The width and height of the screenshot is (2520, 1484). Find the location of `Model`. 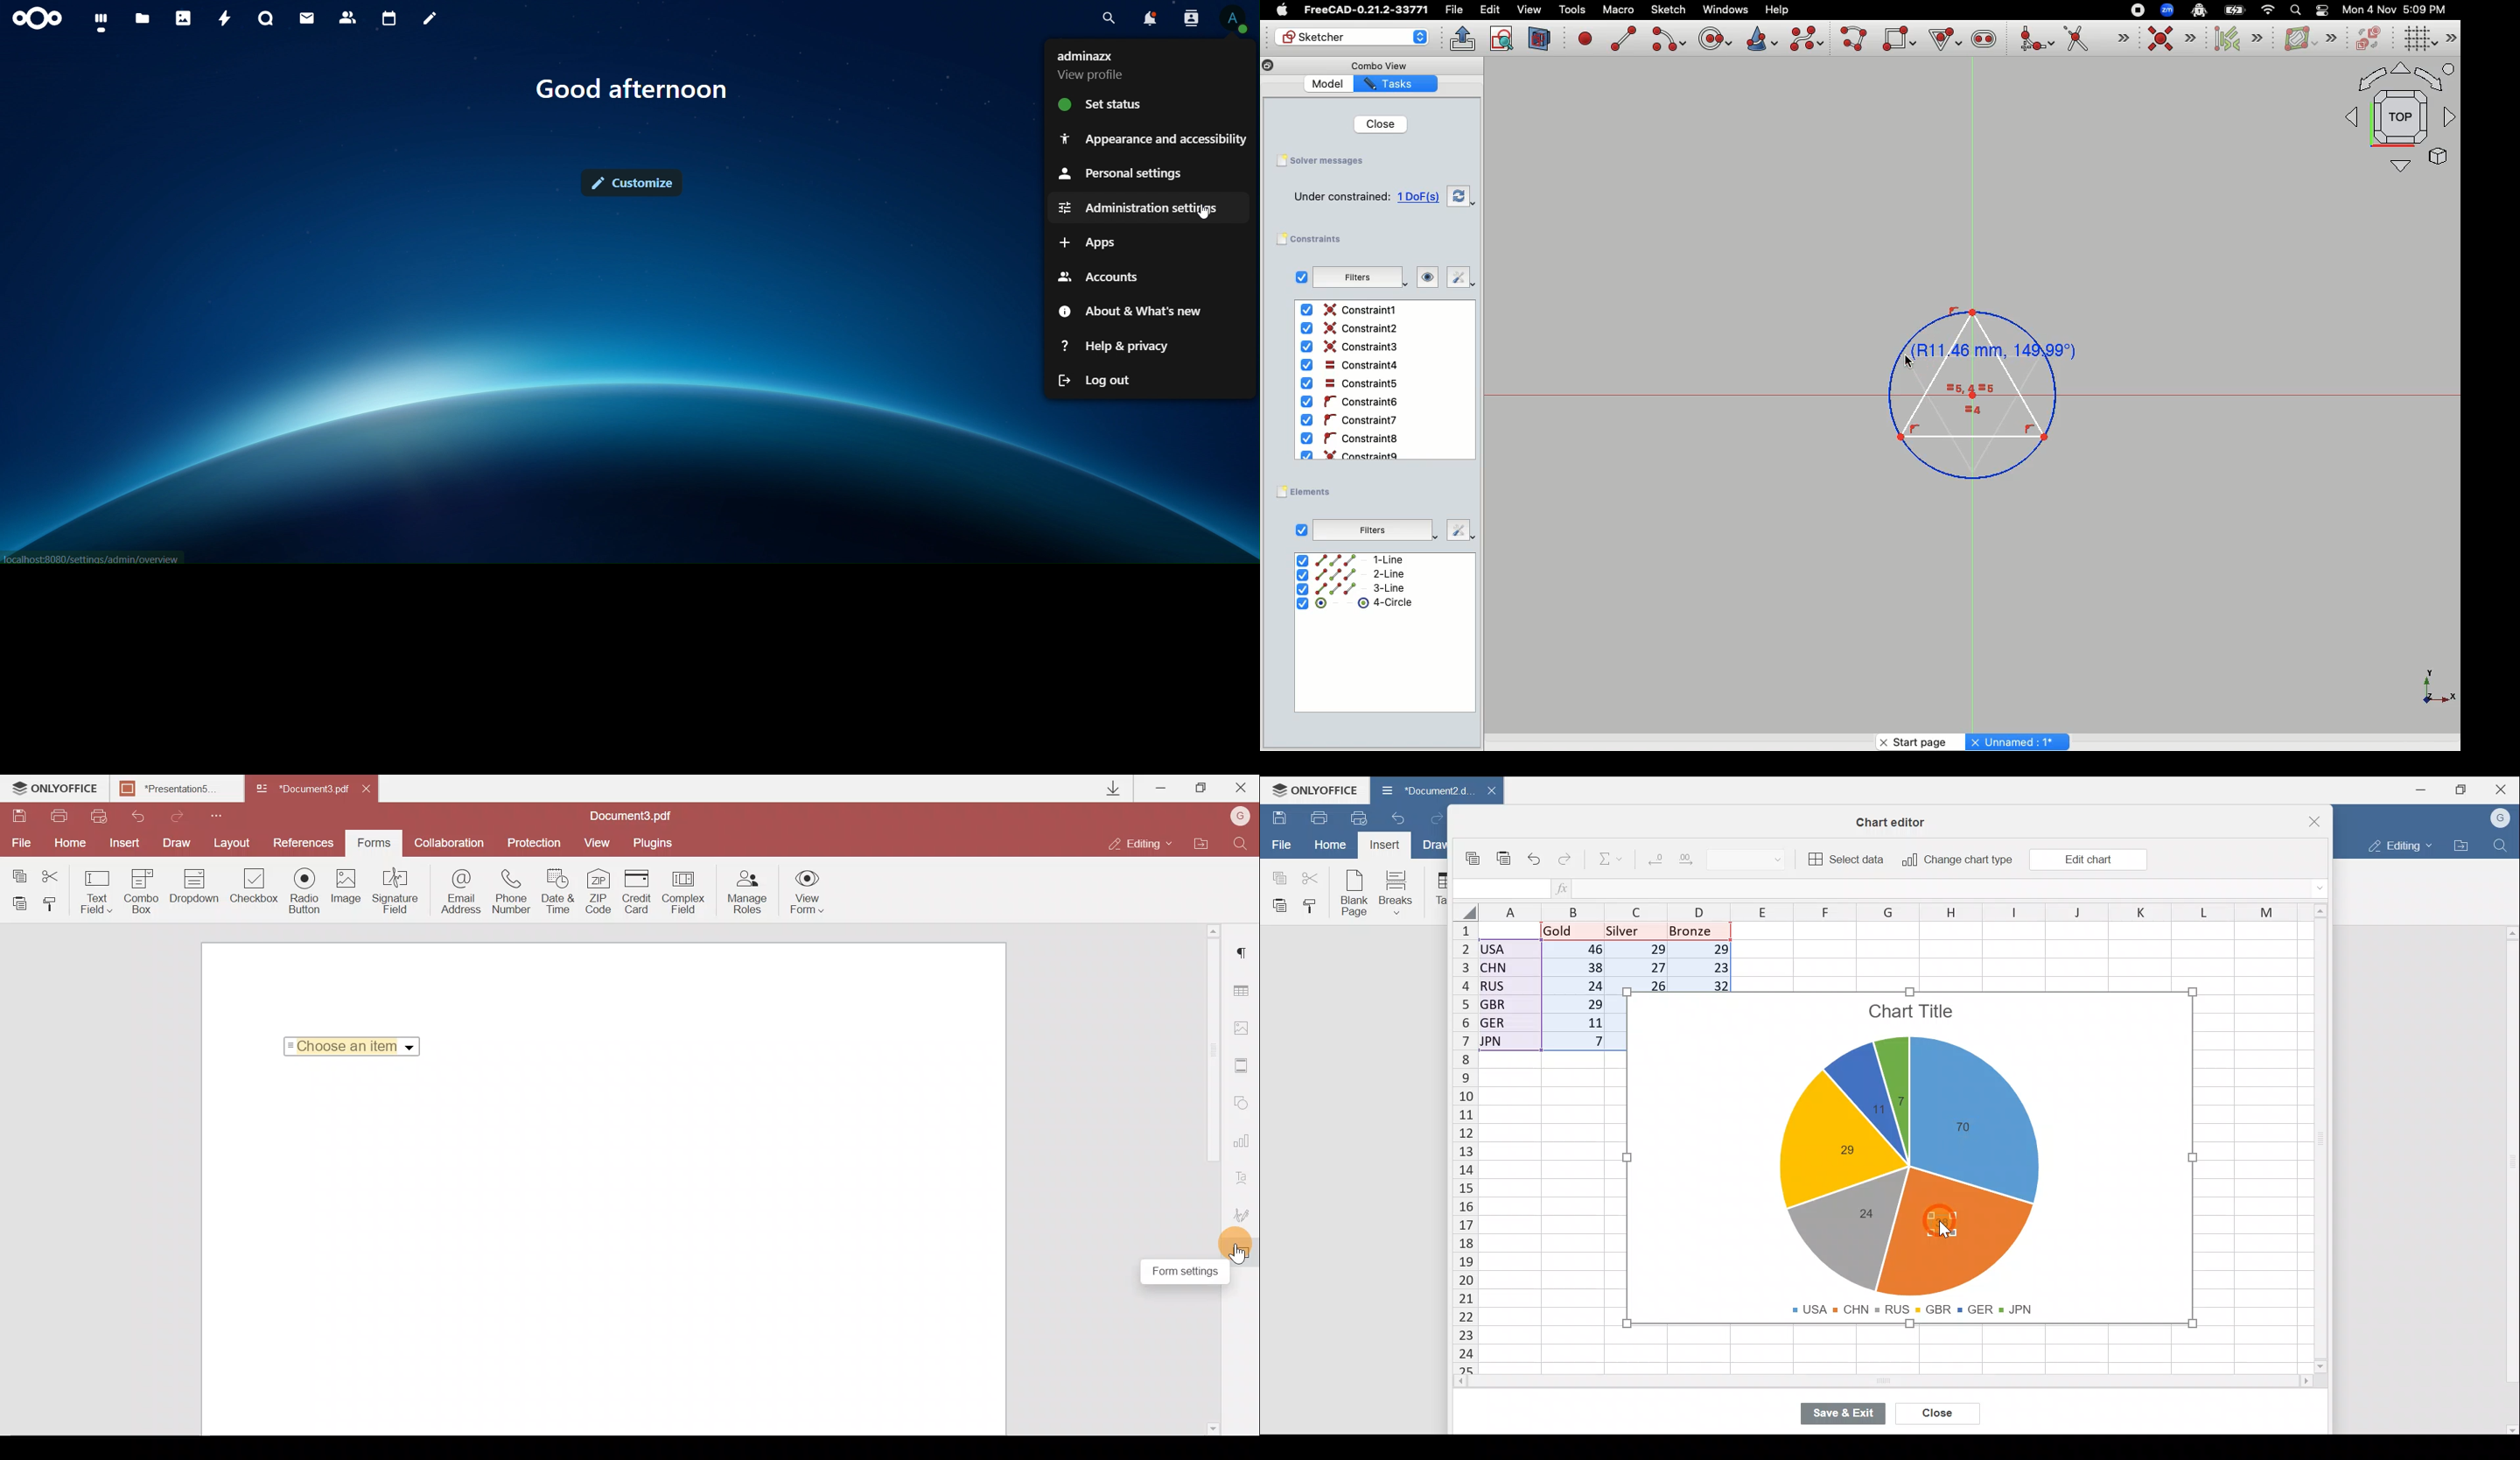

Model is located at coordinates (1330, 85).